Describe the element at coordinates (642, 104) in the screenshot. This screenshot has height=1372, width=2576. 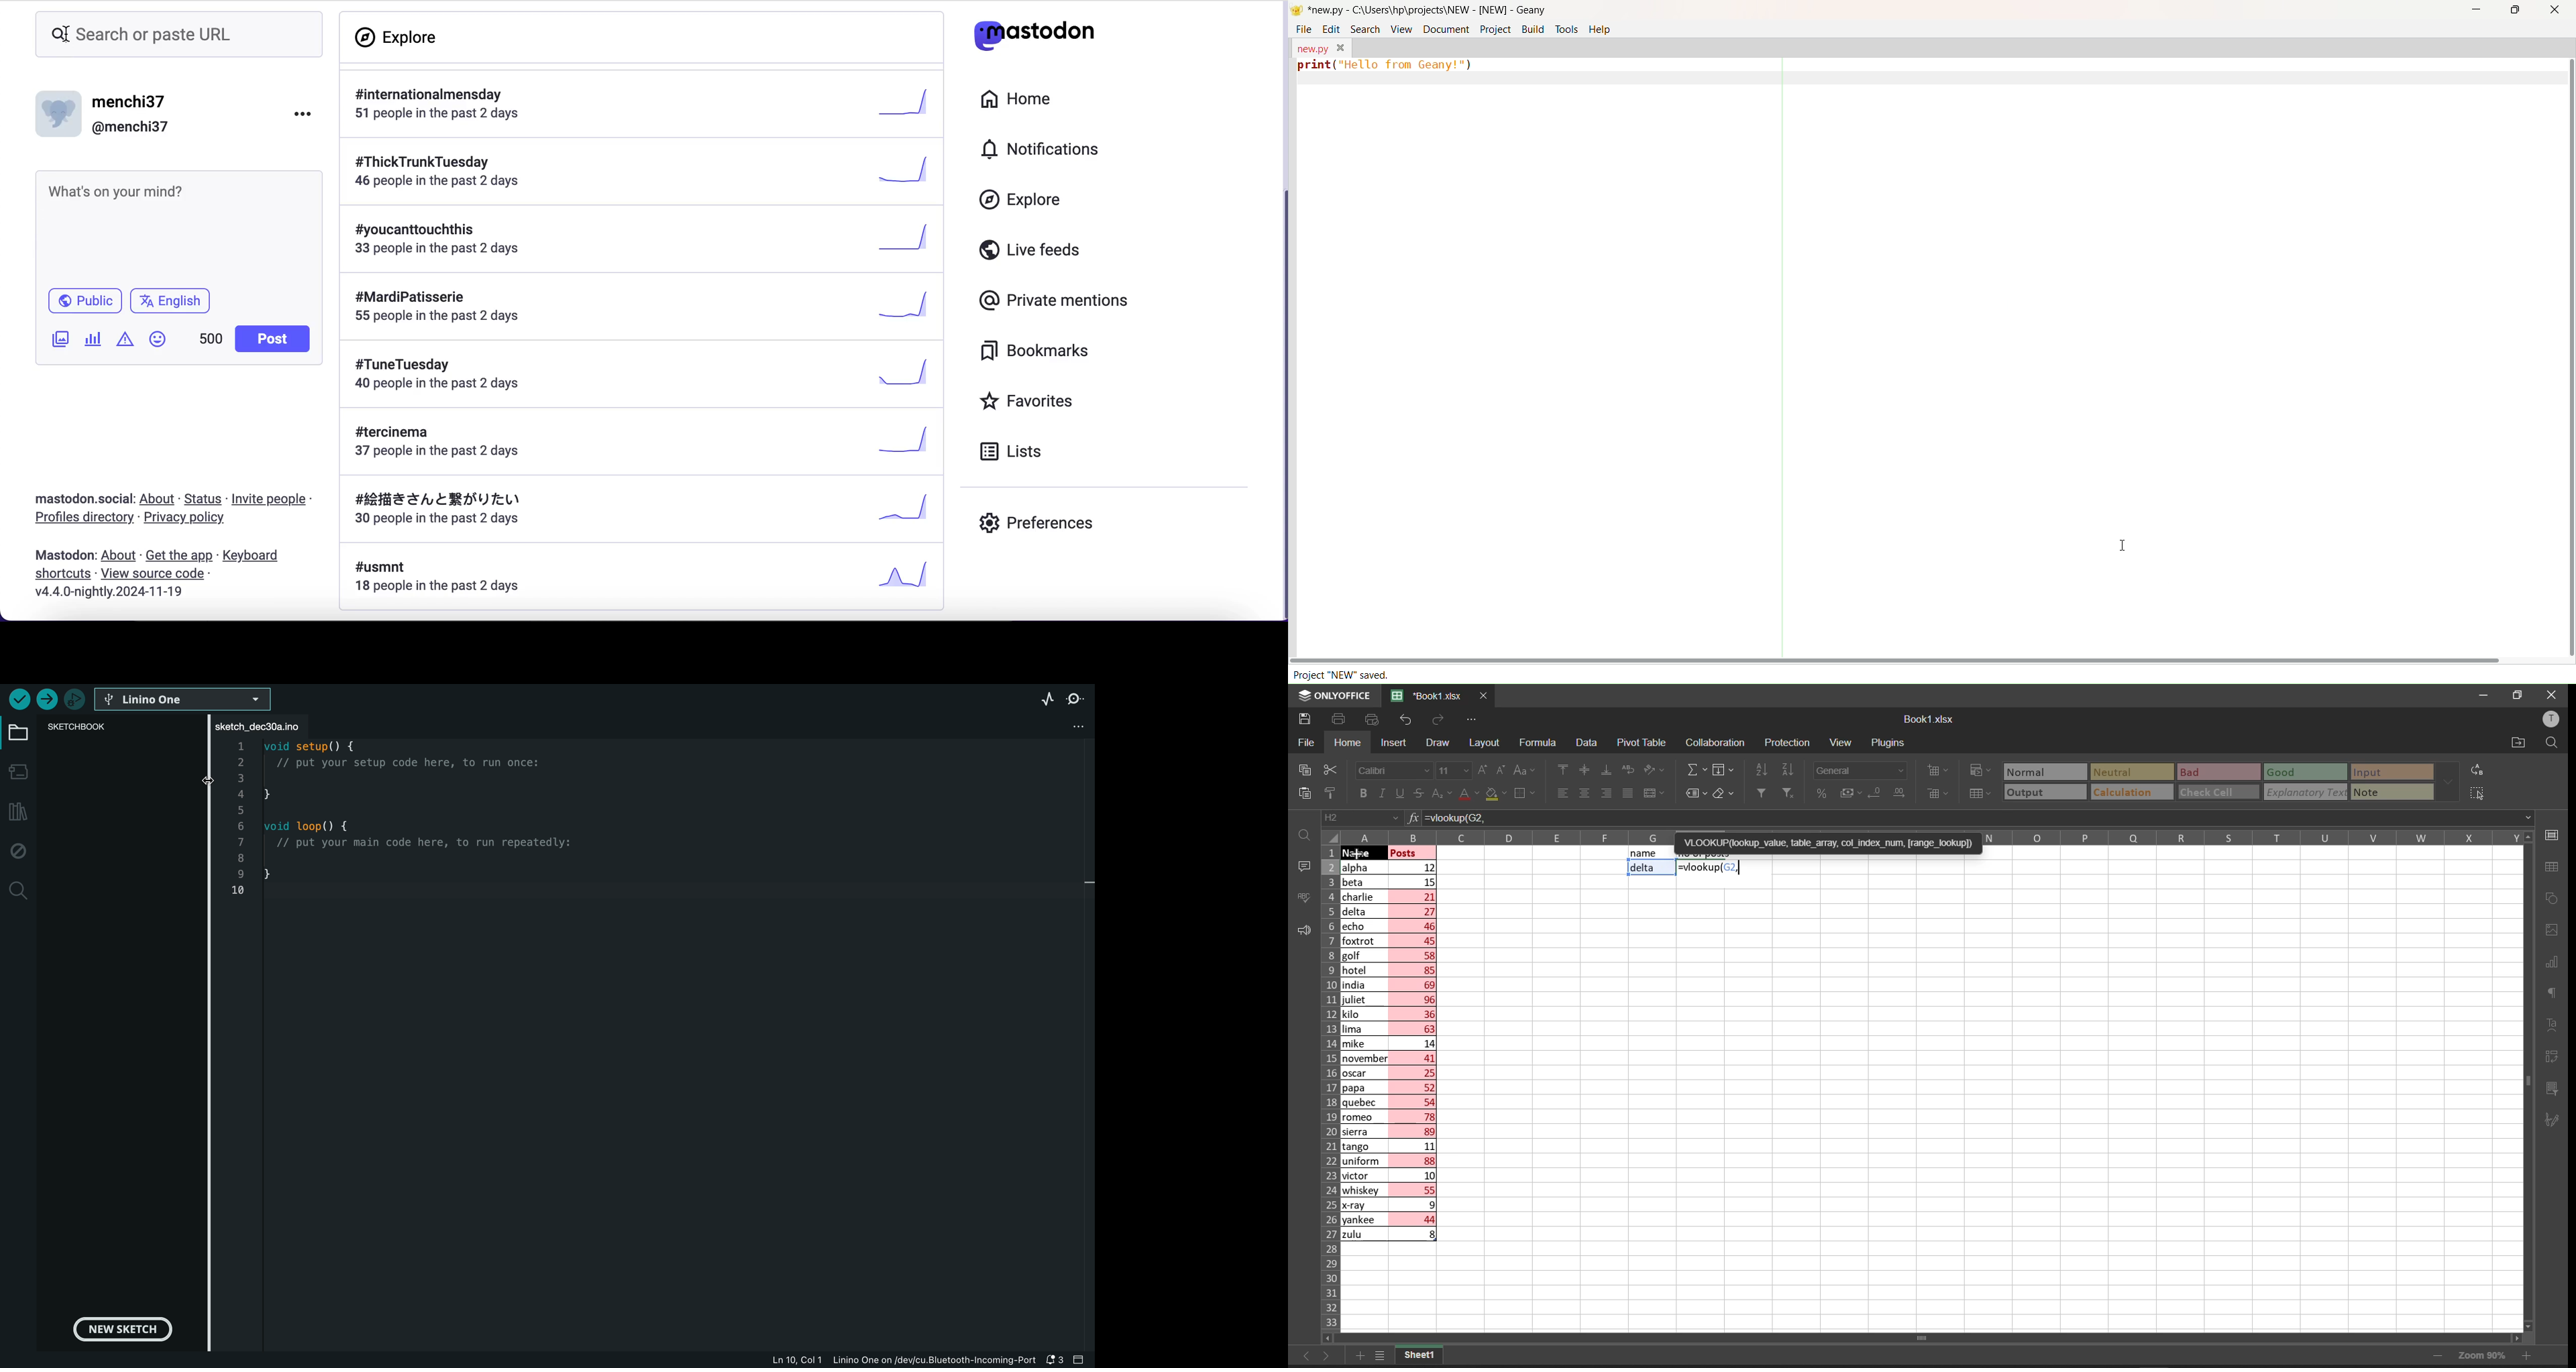
I see `#internationalmensday` at that location.